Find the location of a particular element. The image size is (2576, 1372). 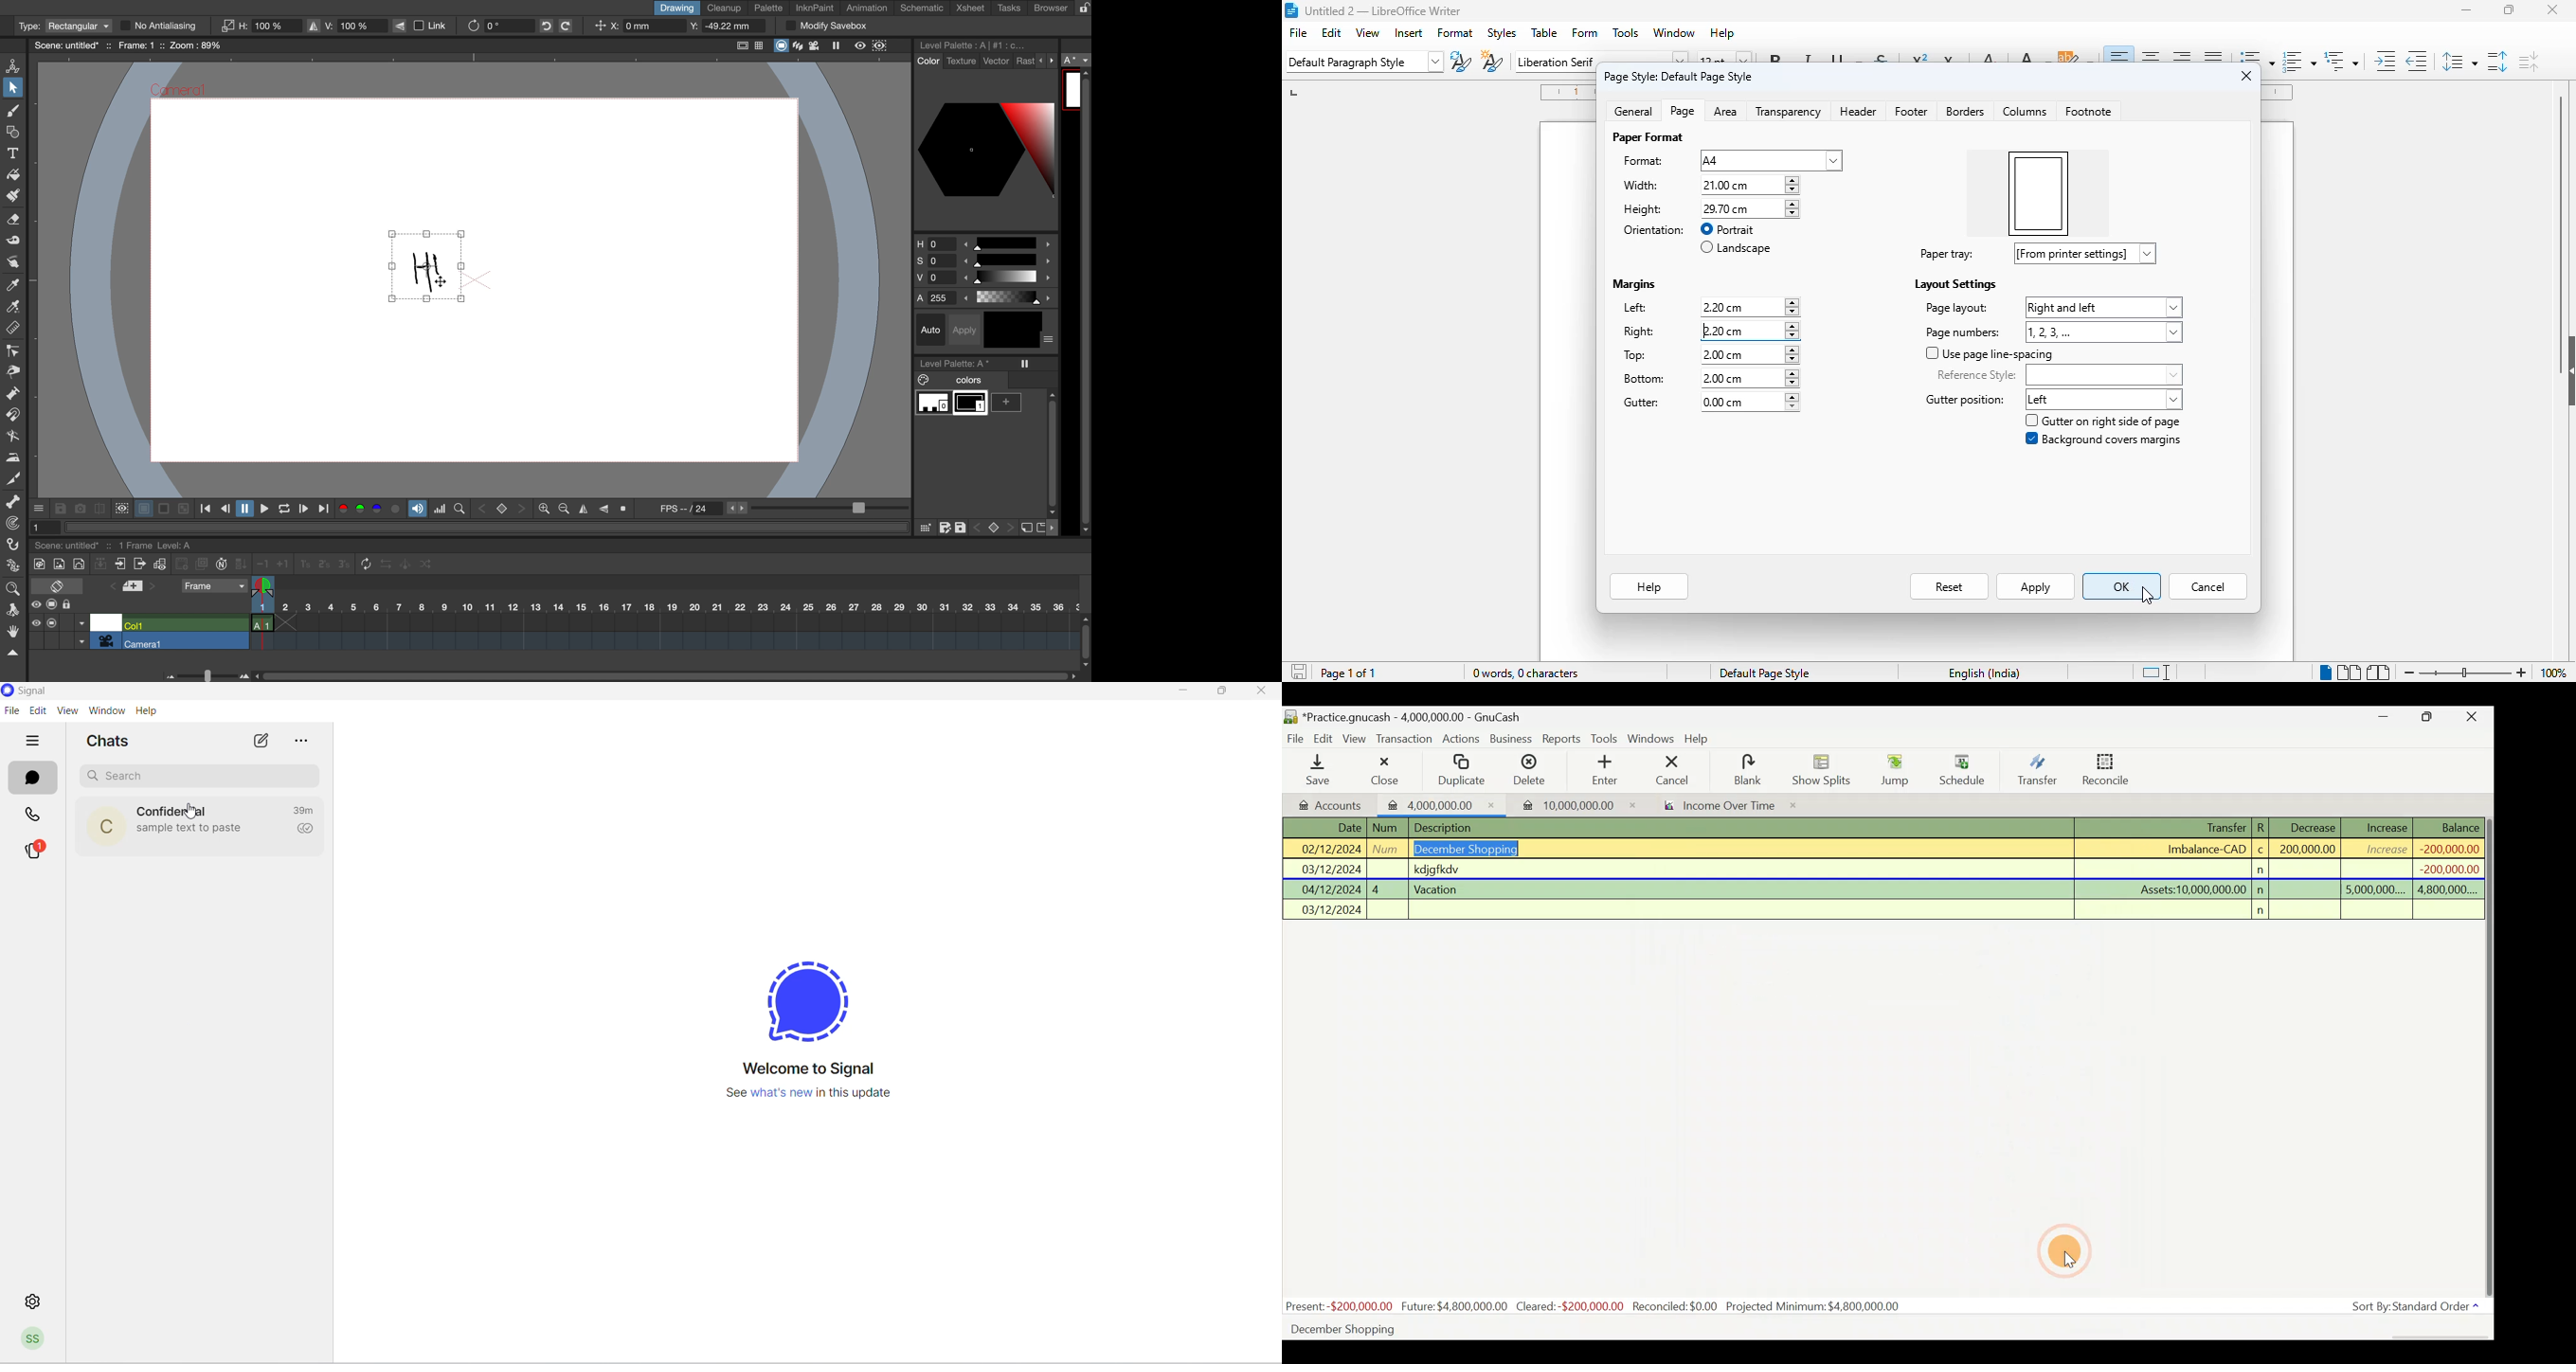

Camera1 is located at coordinates (179, 91).